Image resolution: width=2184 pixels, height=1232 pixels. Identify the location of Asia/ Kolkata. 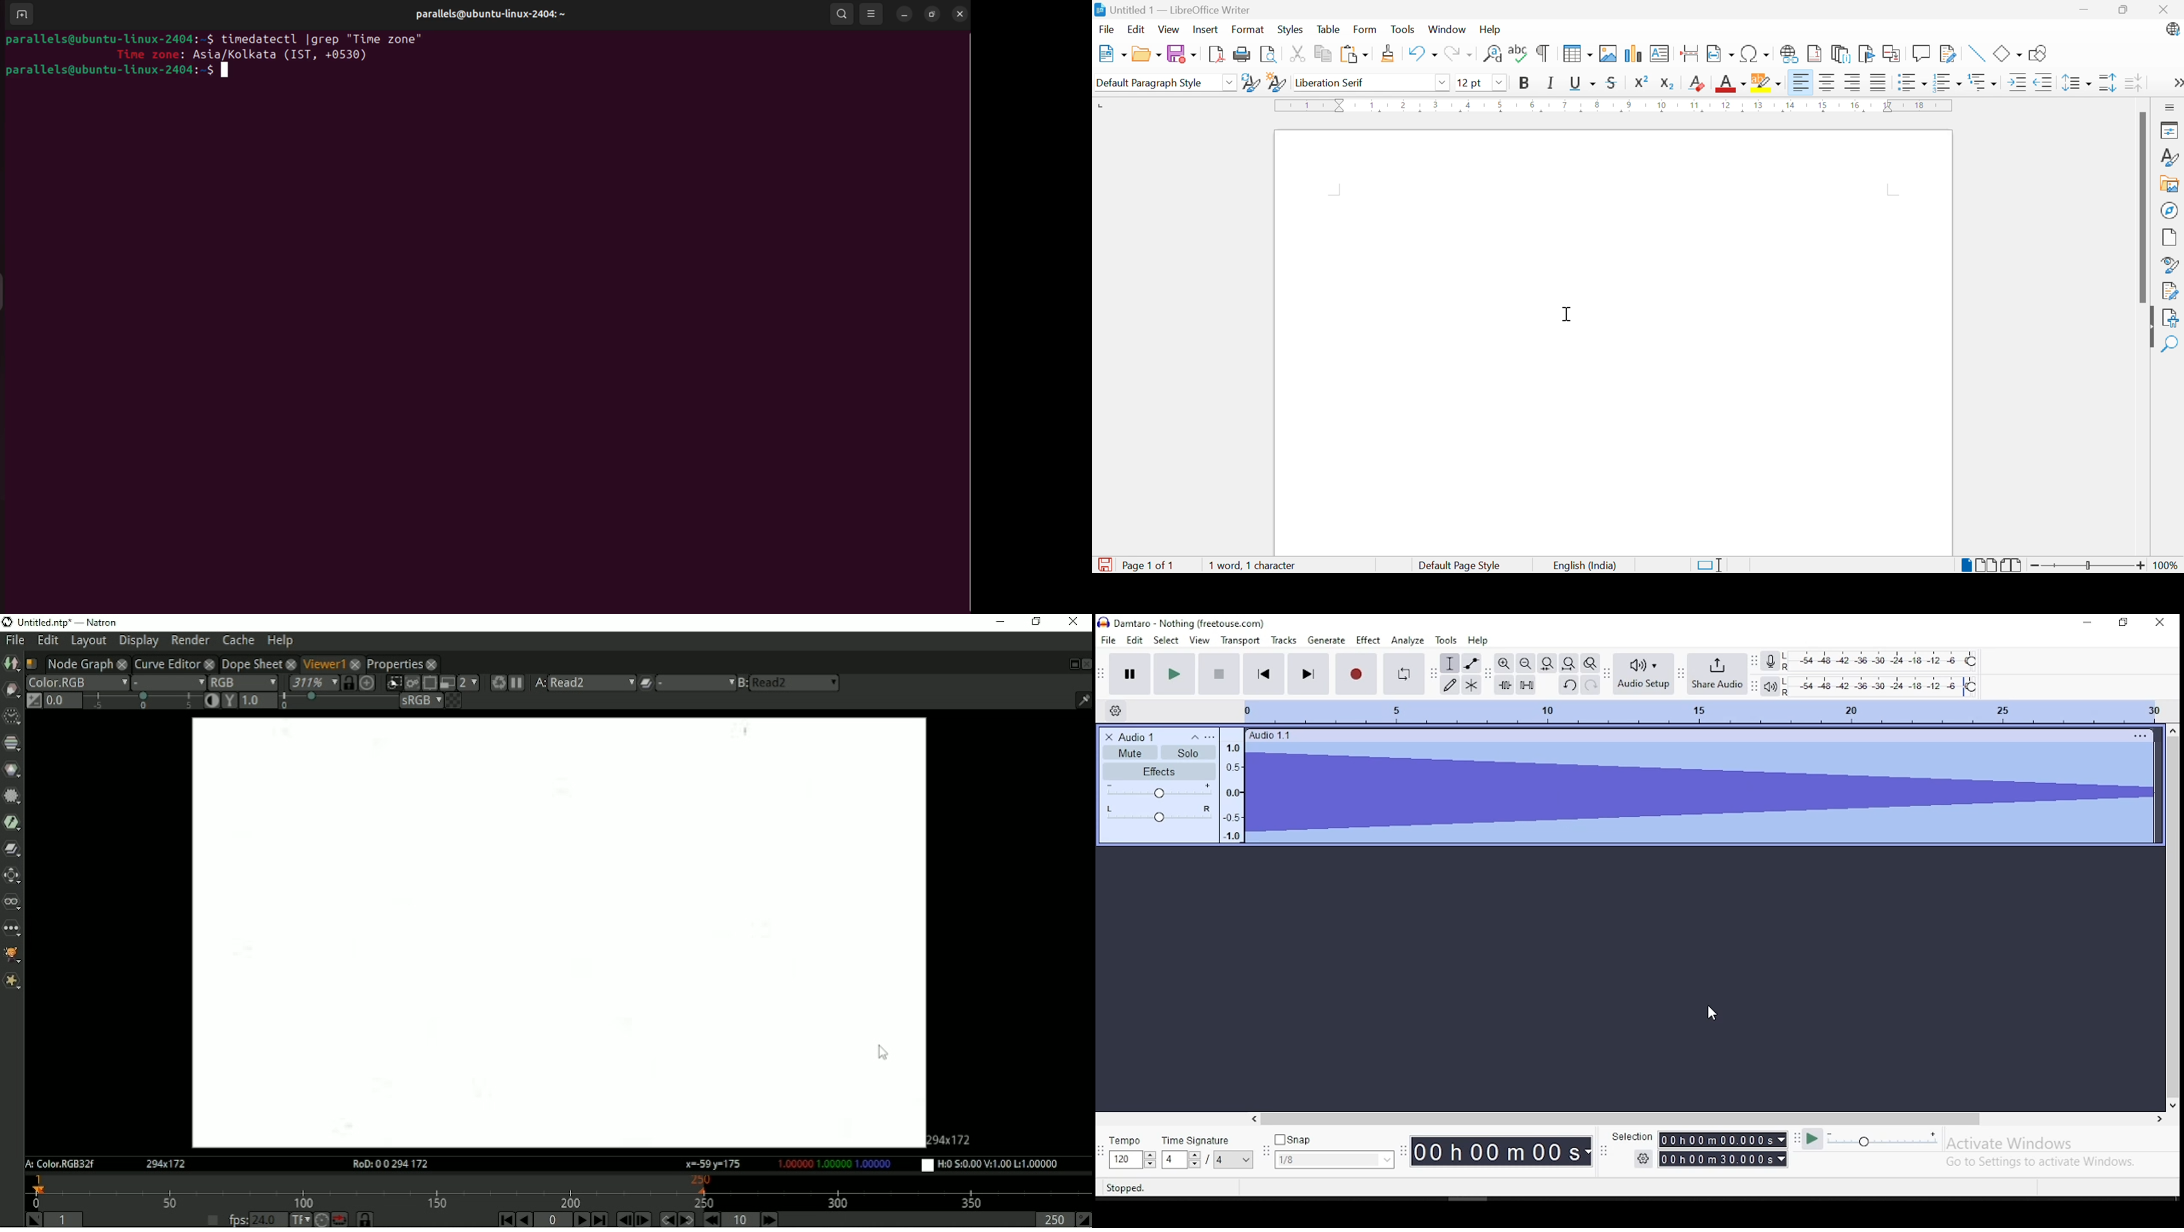
(238, 55).